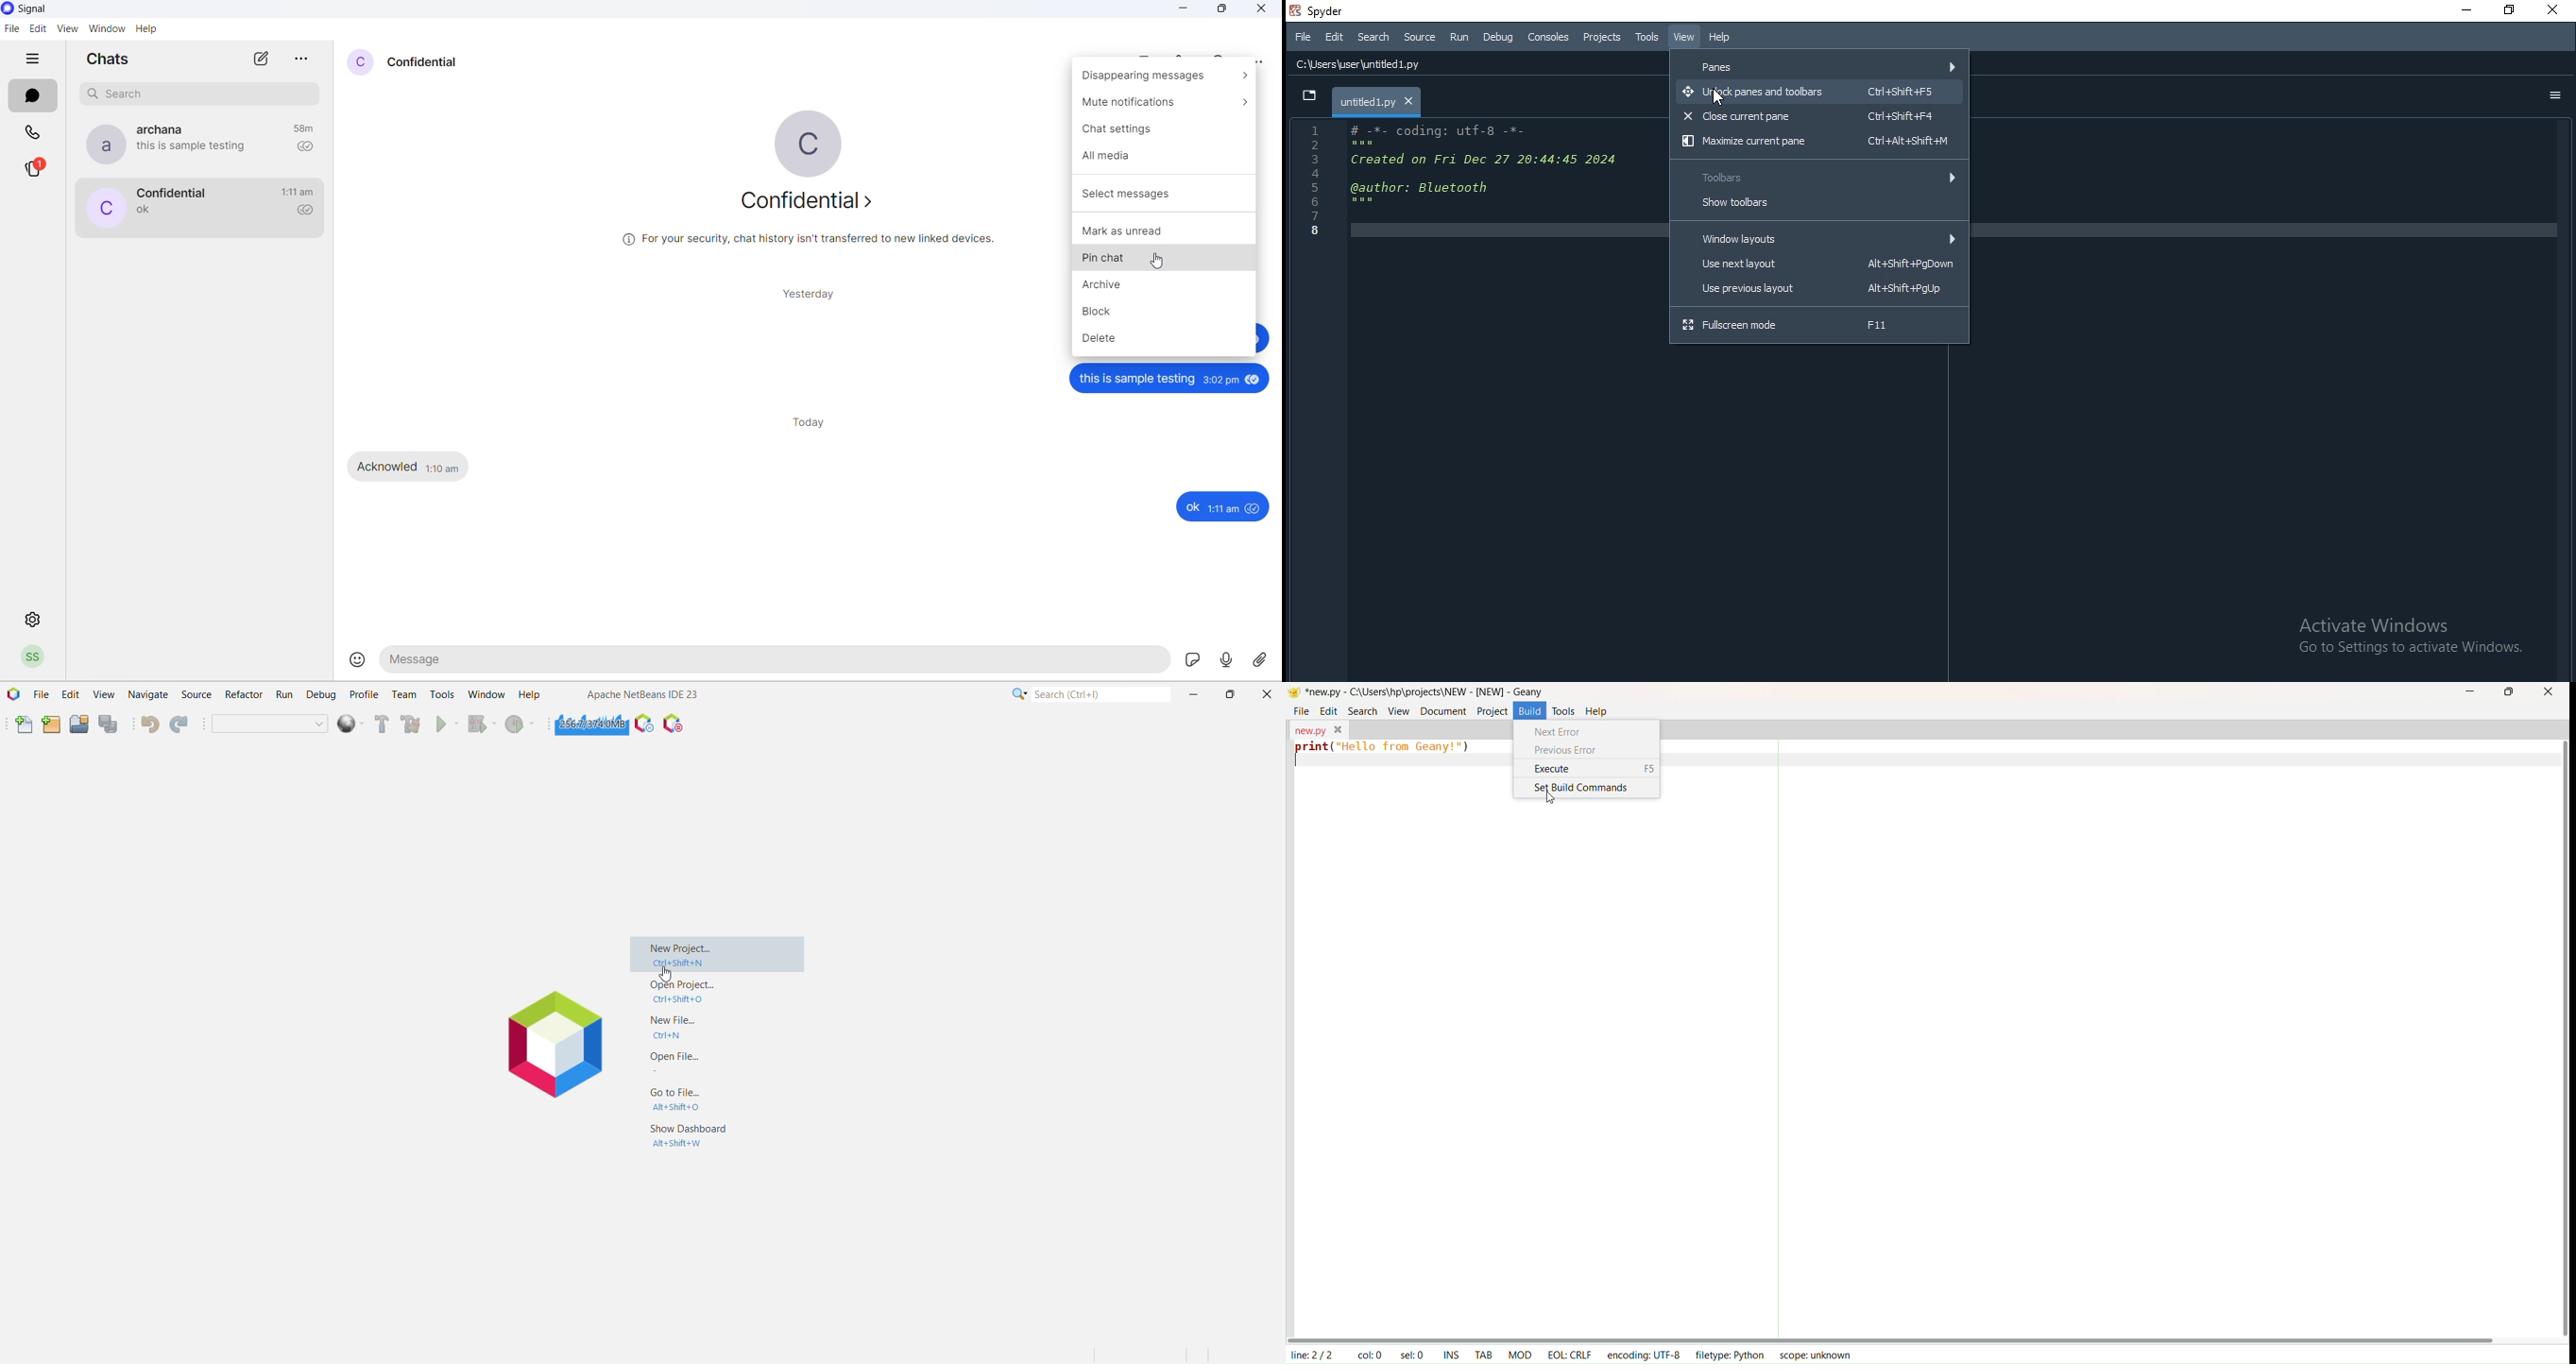 The width and height of the screenshot is (2576, 1372). I want to click on toolbars, so click(1820, 176).